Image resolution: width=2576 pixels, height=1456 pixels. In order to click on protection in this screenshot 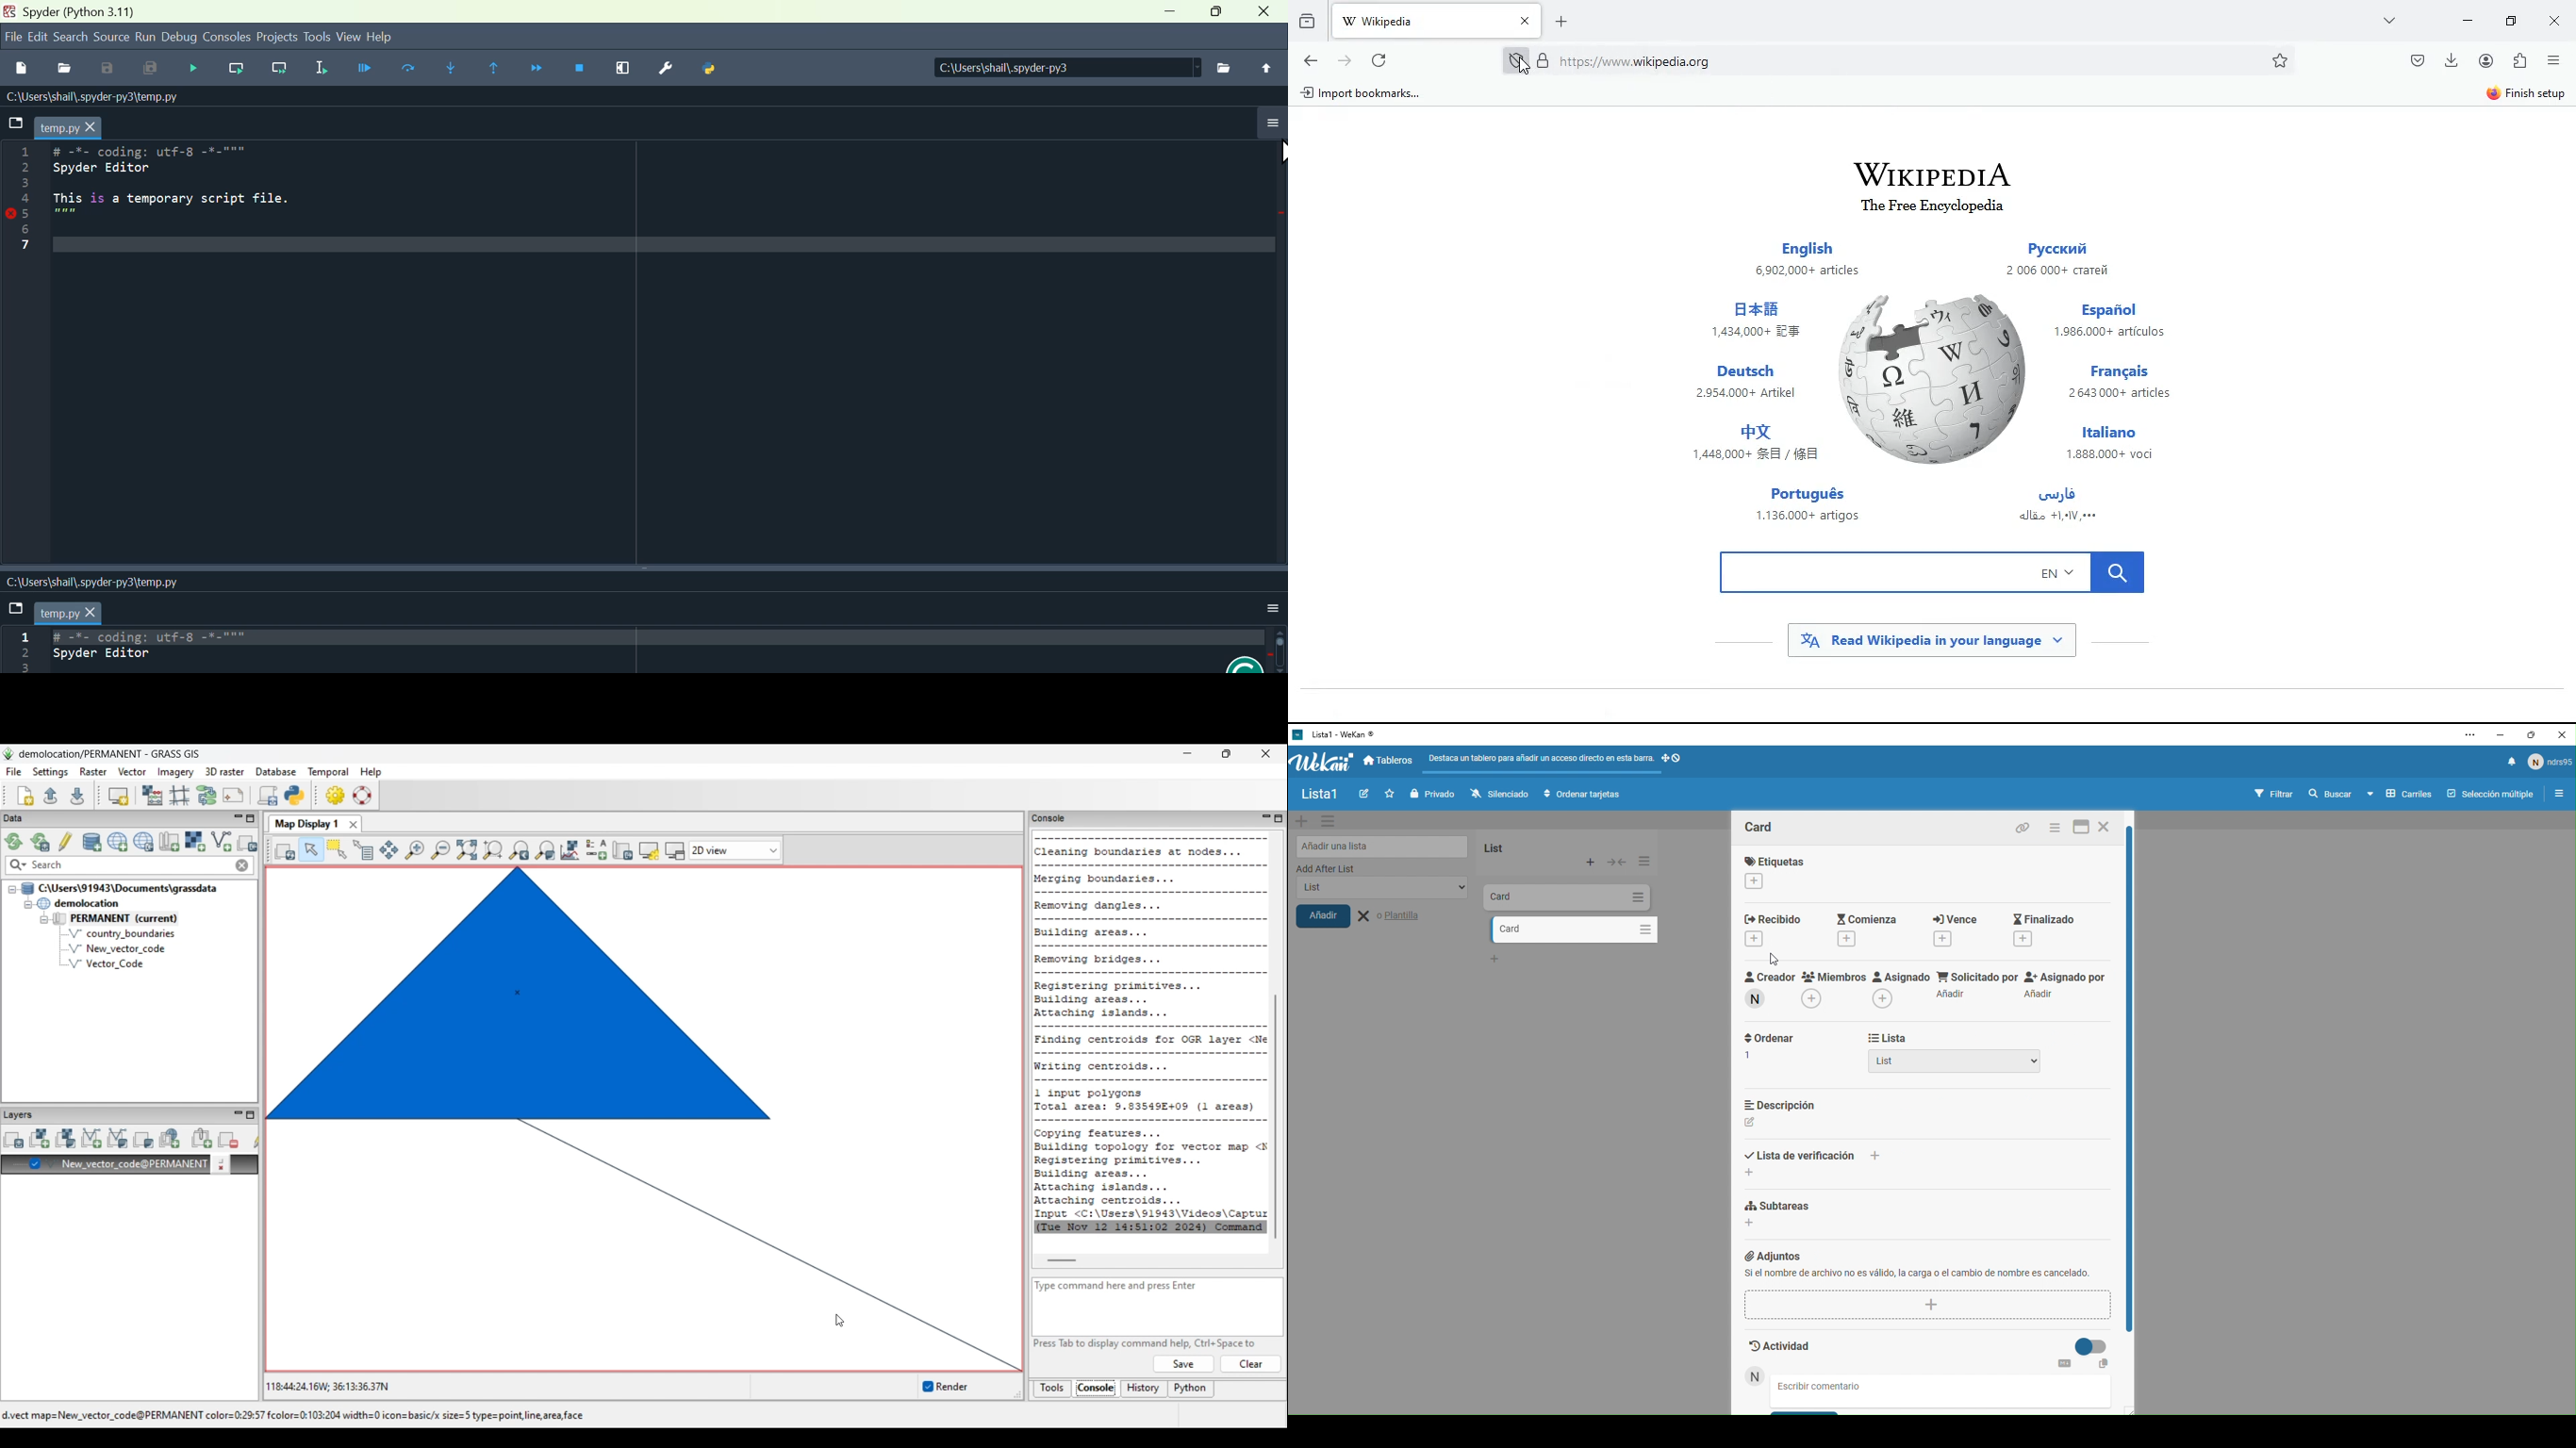, I will do `click(1518, 59)`.